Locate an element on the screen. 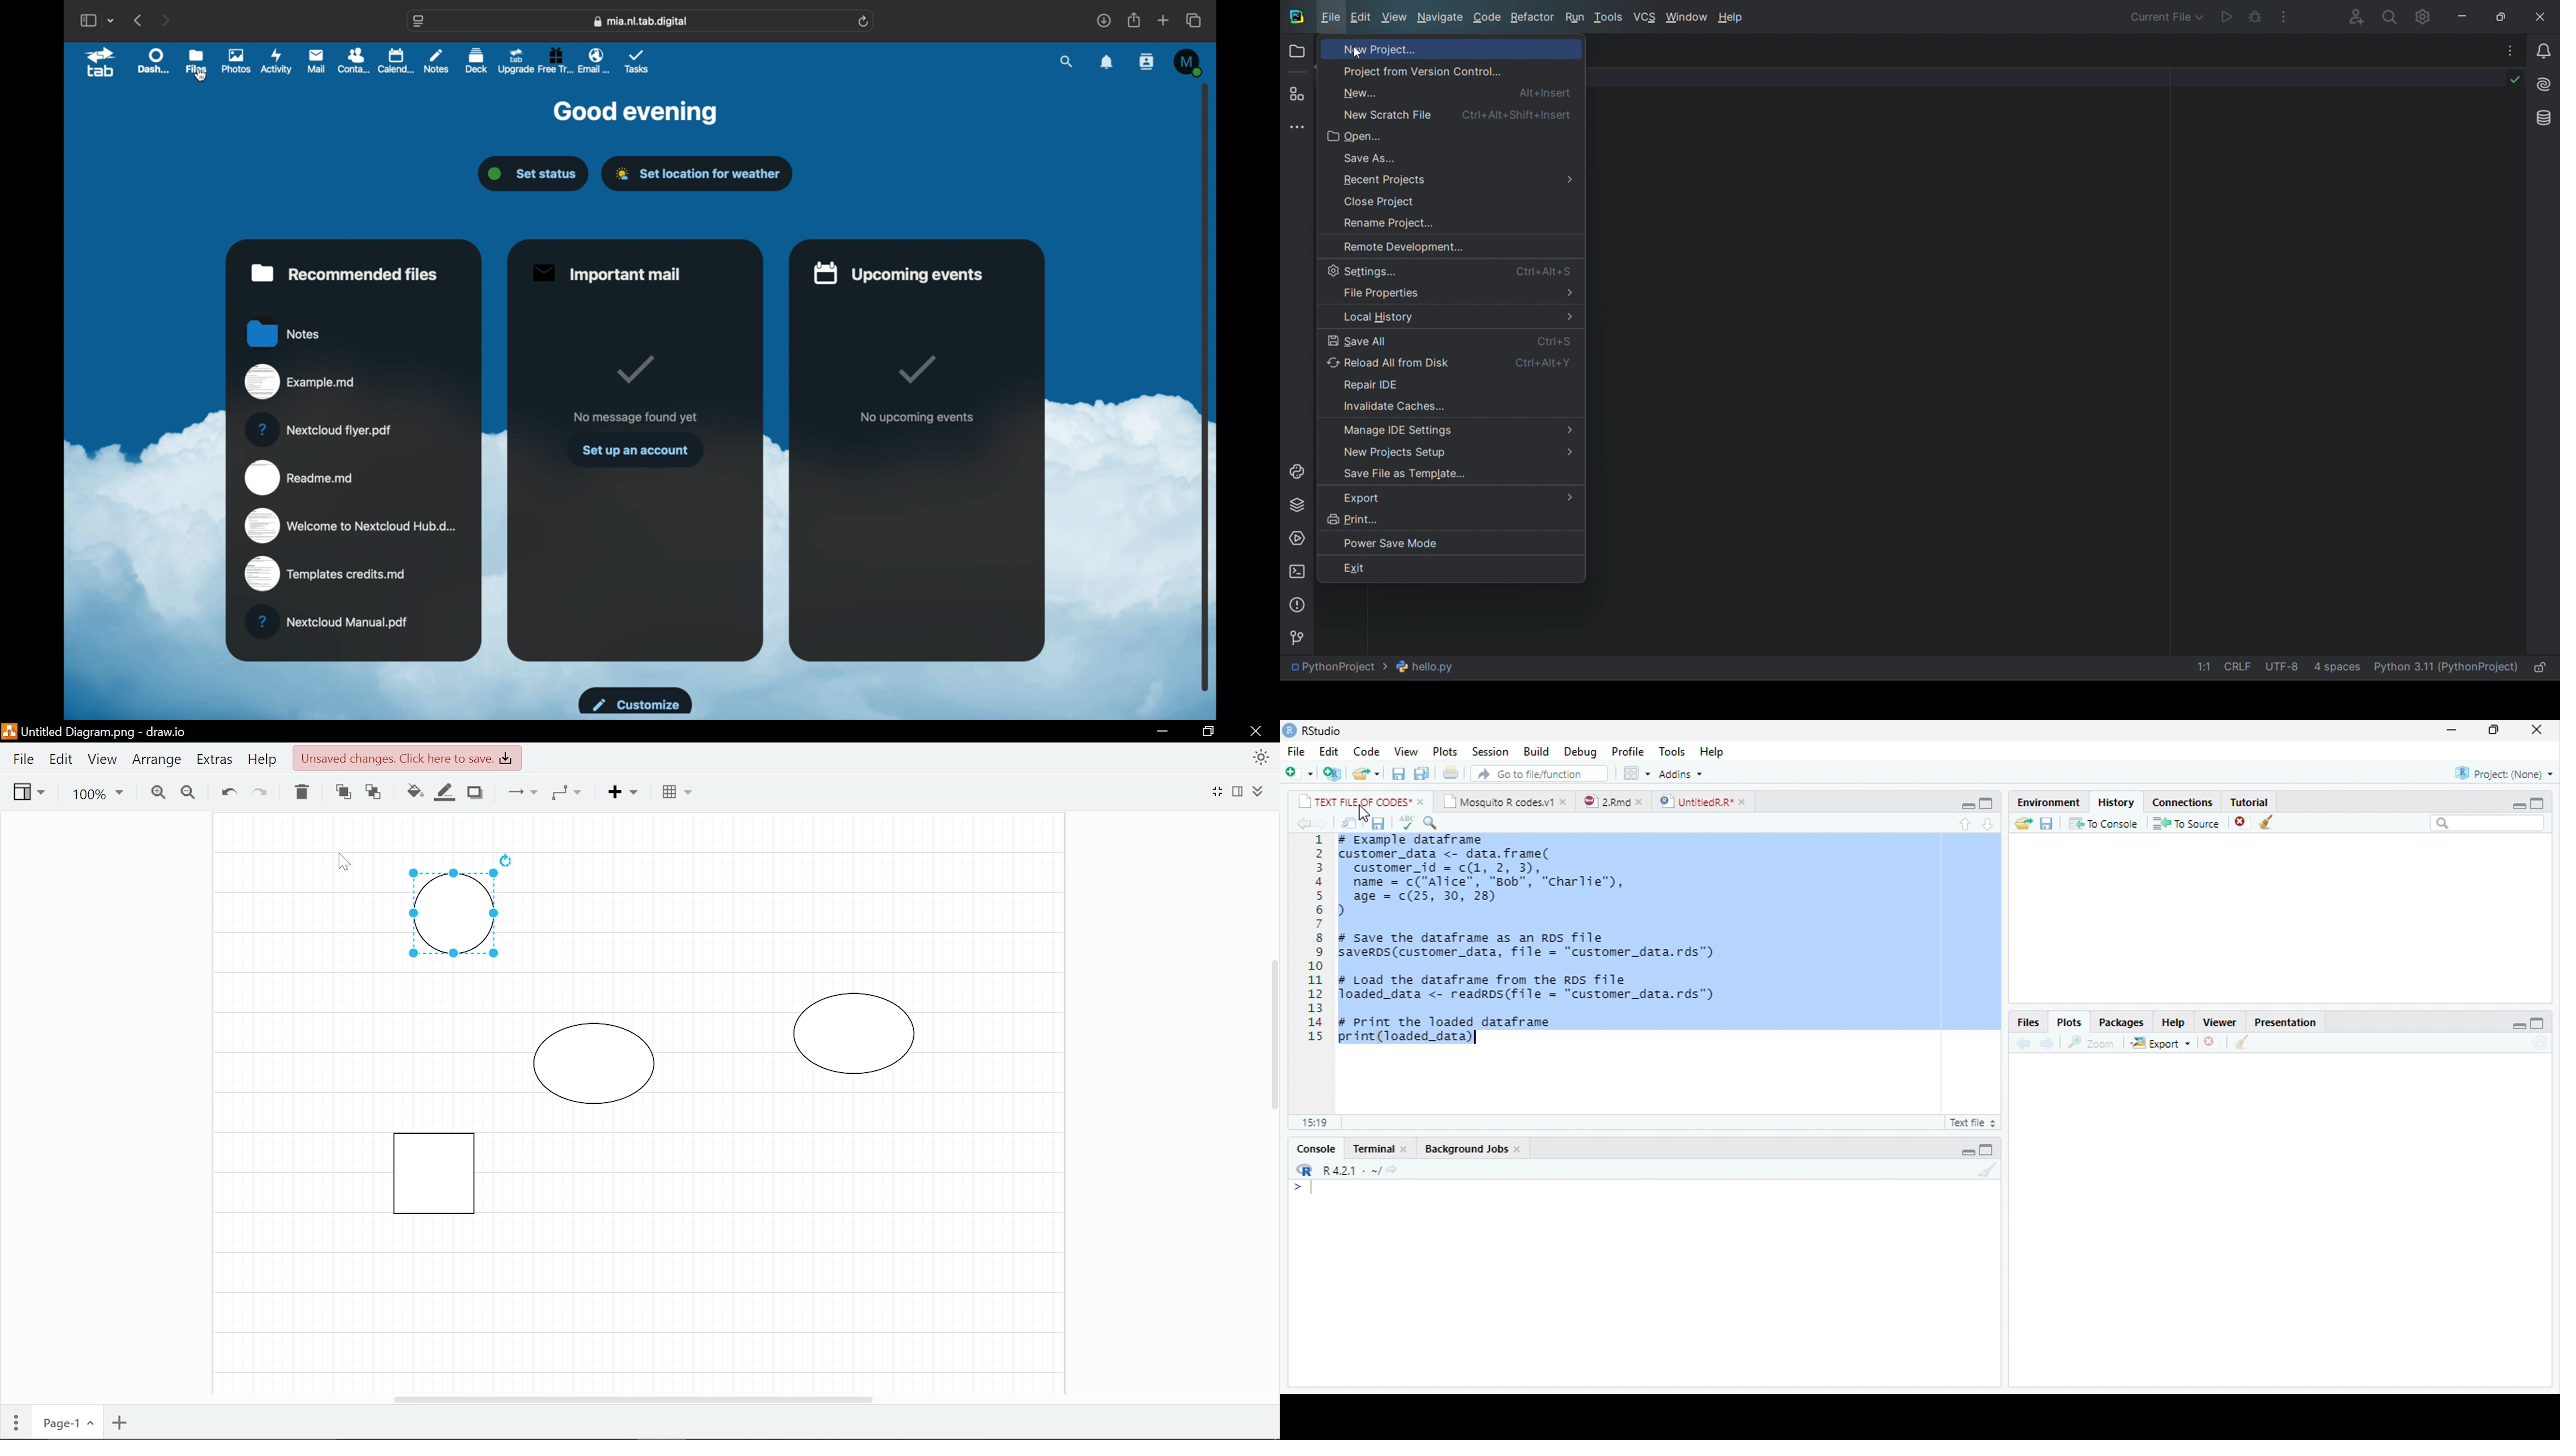 The height and width of the screenshot is (1456, 2576). cursor is located at coordinates (1364, 814).